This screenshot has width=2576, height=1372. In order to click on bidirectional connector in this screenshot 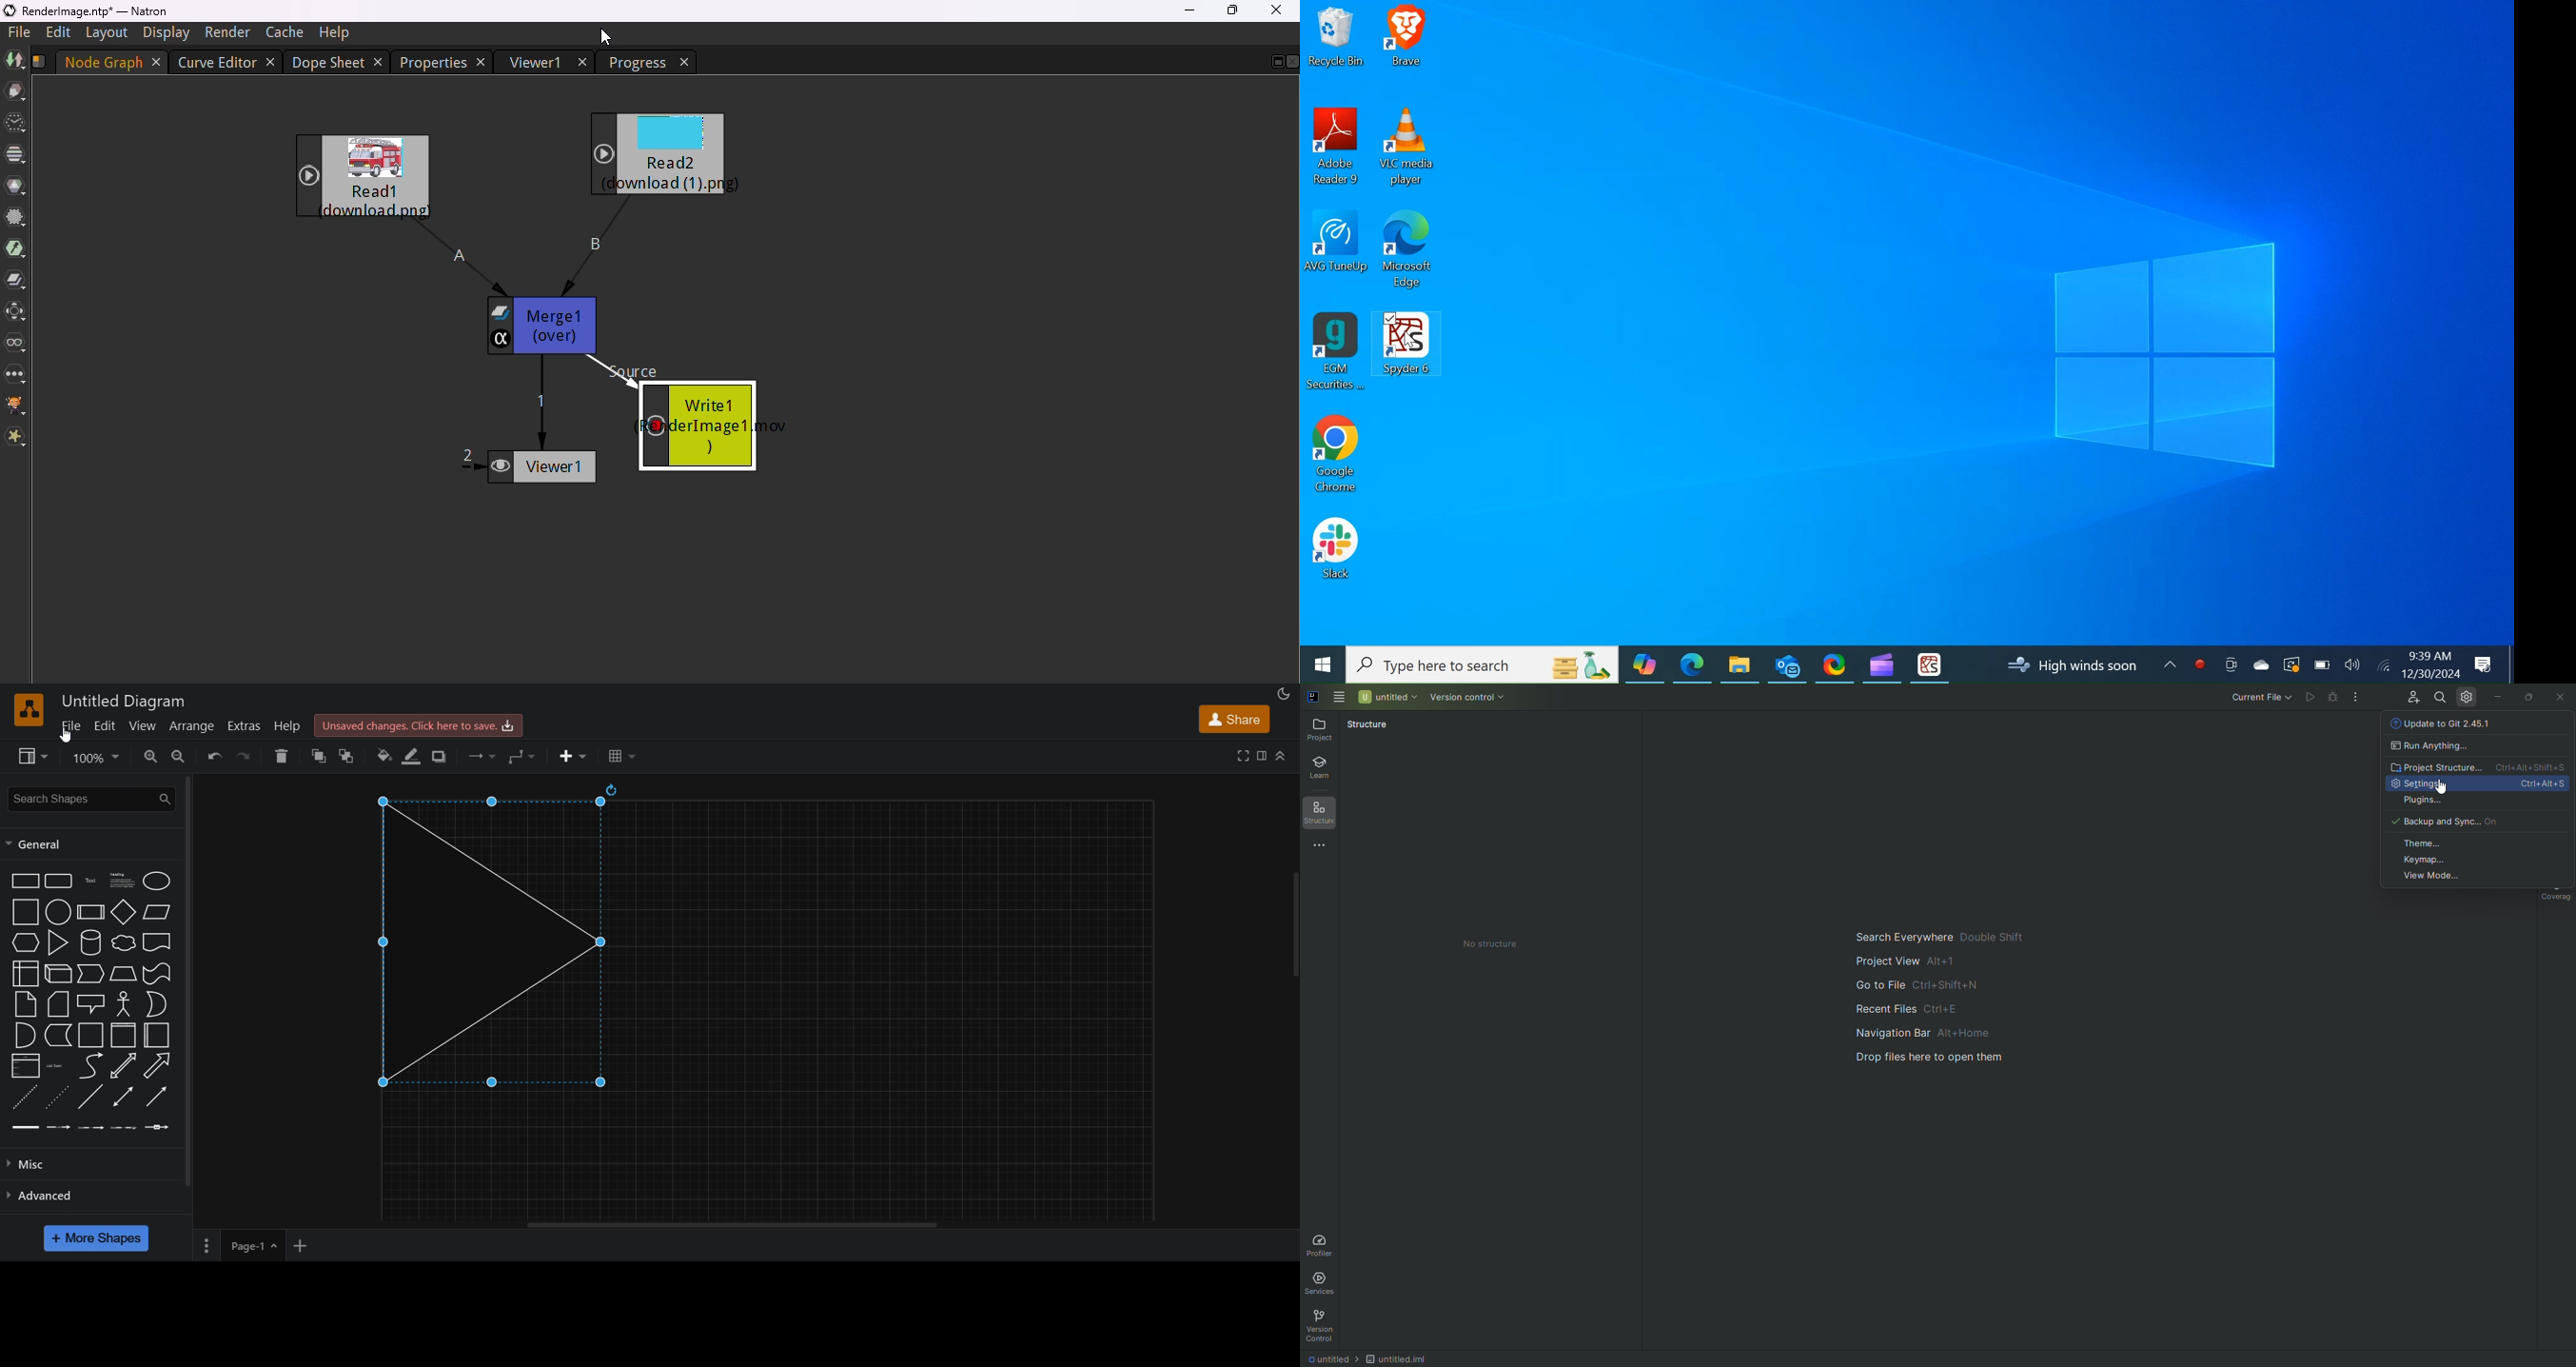, I will do `click(123, 1097)`.